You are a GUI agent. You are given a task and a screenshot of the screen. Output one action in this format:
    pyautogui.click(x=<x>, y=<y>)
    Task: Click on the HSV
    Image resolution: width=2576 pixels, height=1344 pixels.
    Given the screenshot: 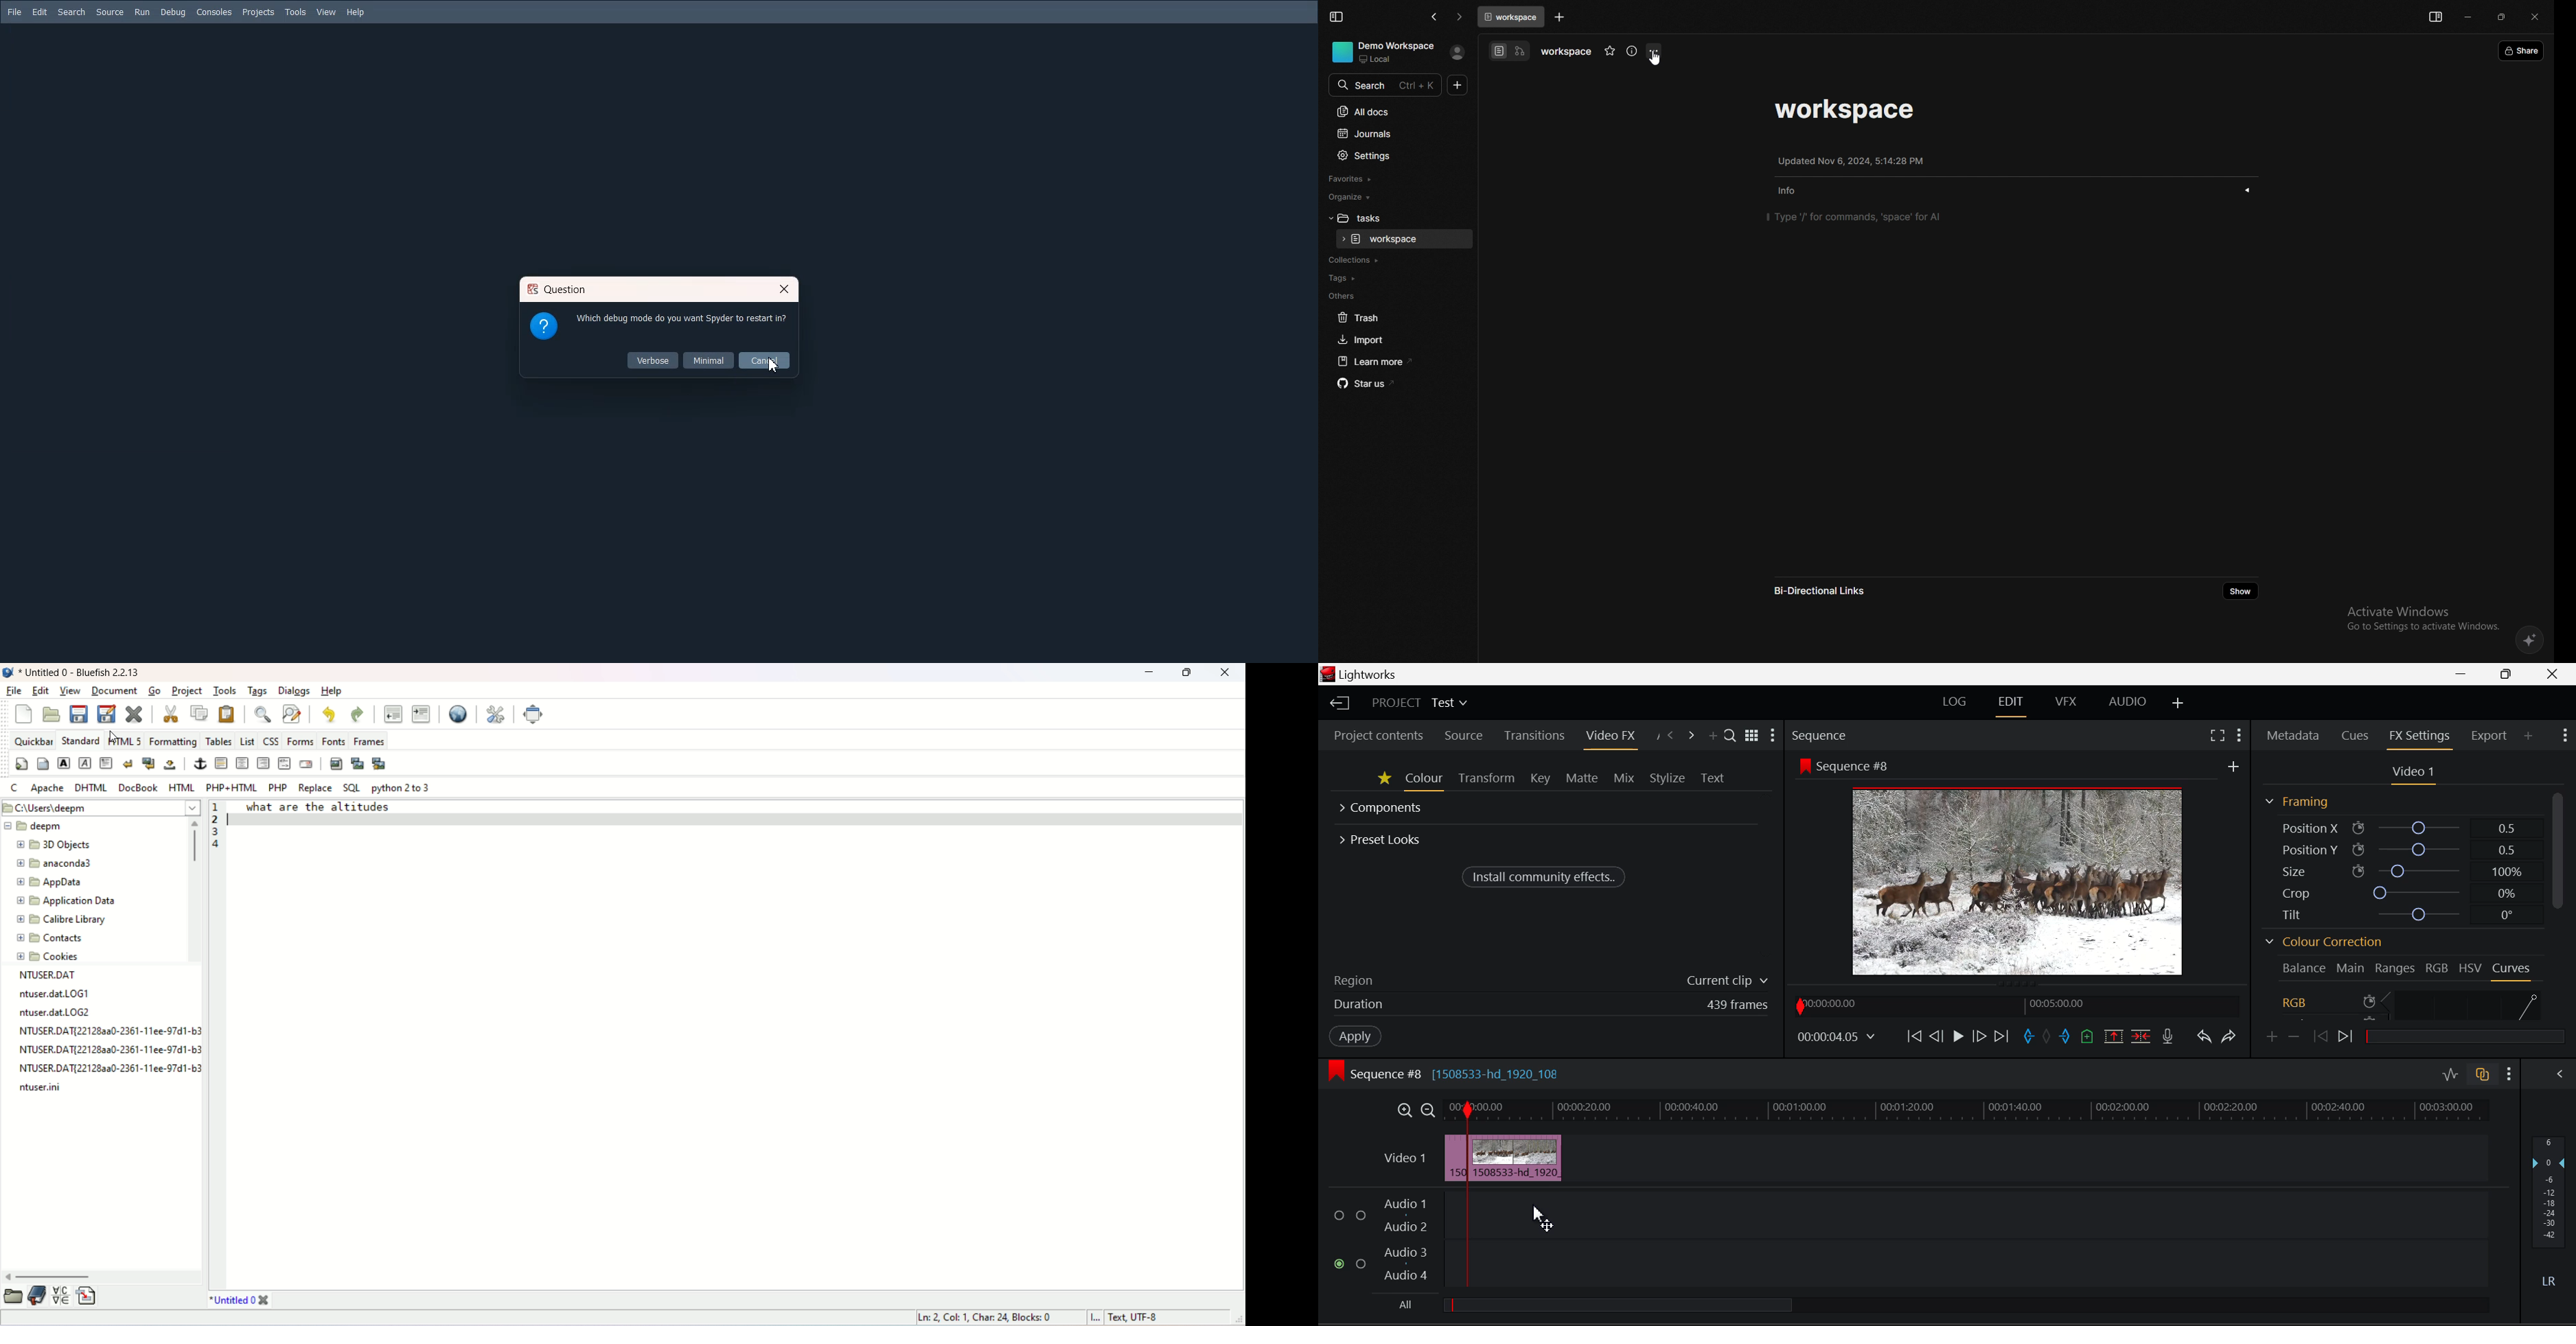 What is the action you would take?
    pyautogui.click(x=2472, y=966)
    